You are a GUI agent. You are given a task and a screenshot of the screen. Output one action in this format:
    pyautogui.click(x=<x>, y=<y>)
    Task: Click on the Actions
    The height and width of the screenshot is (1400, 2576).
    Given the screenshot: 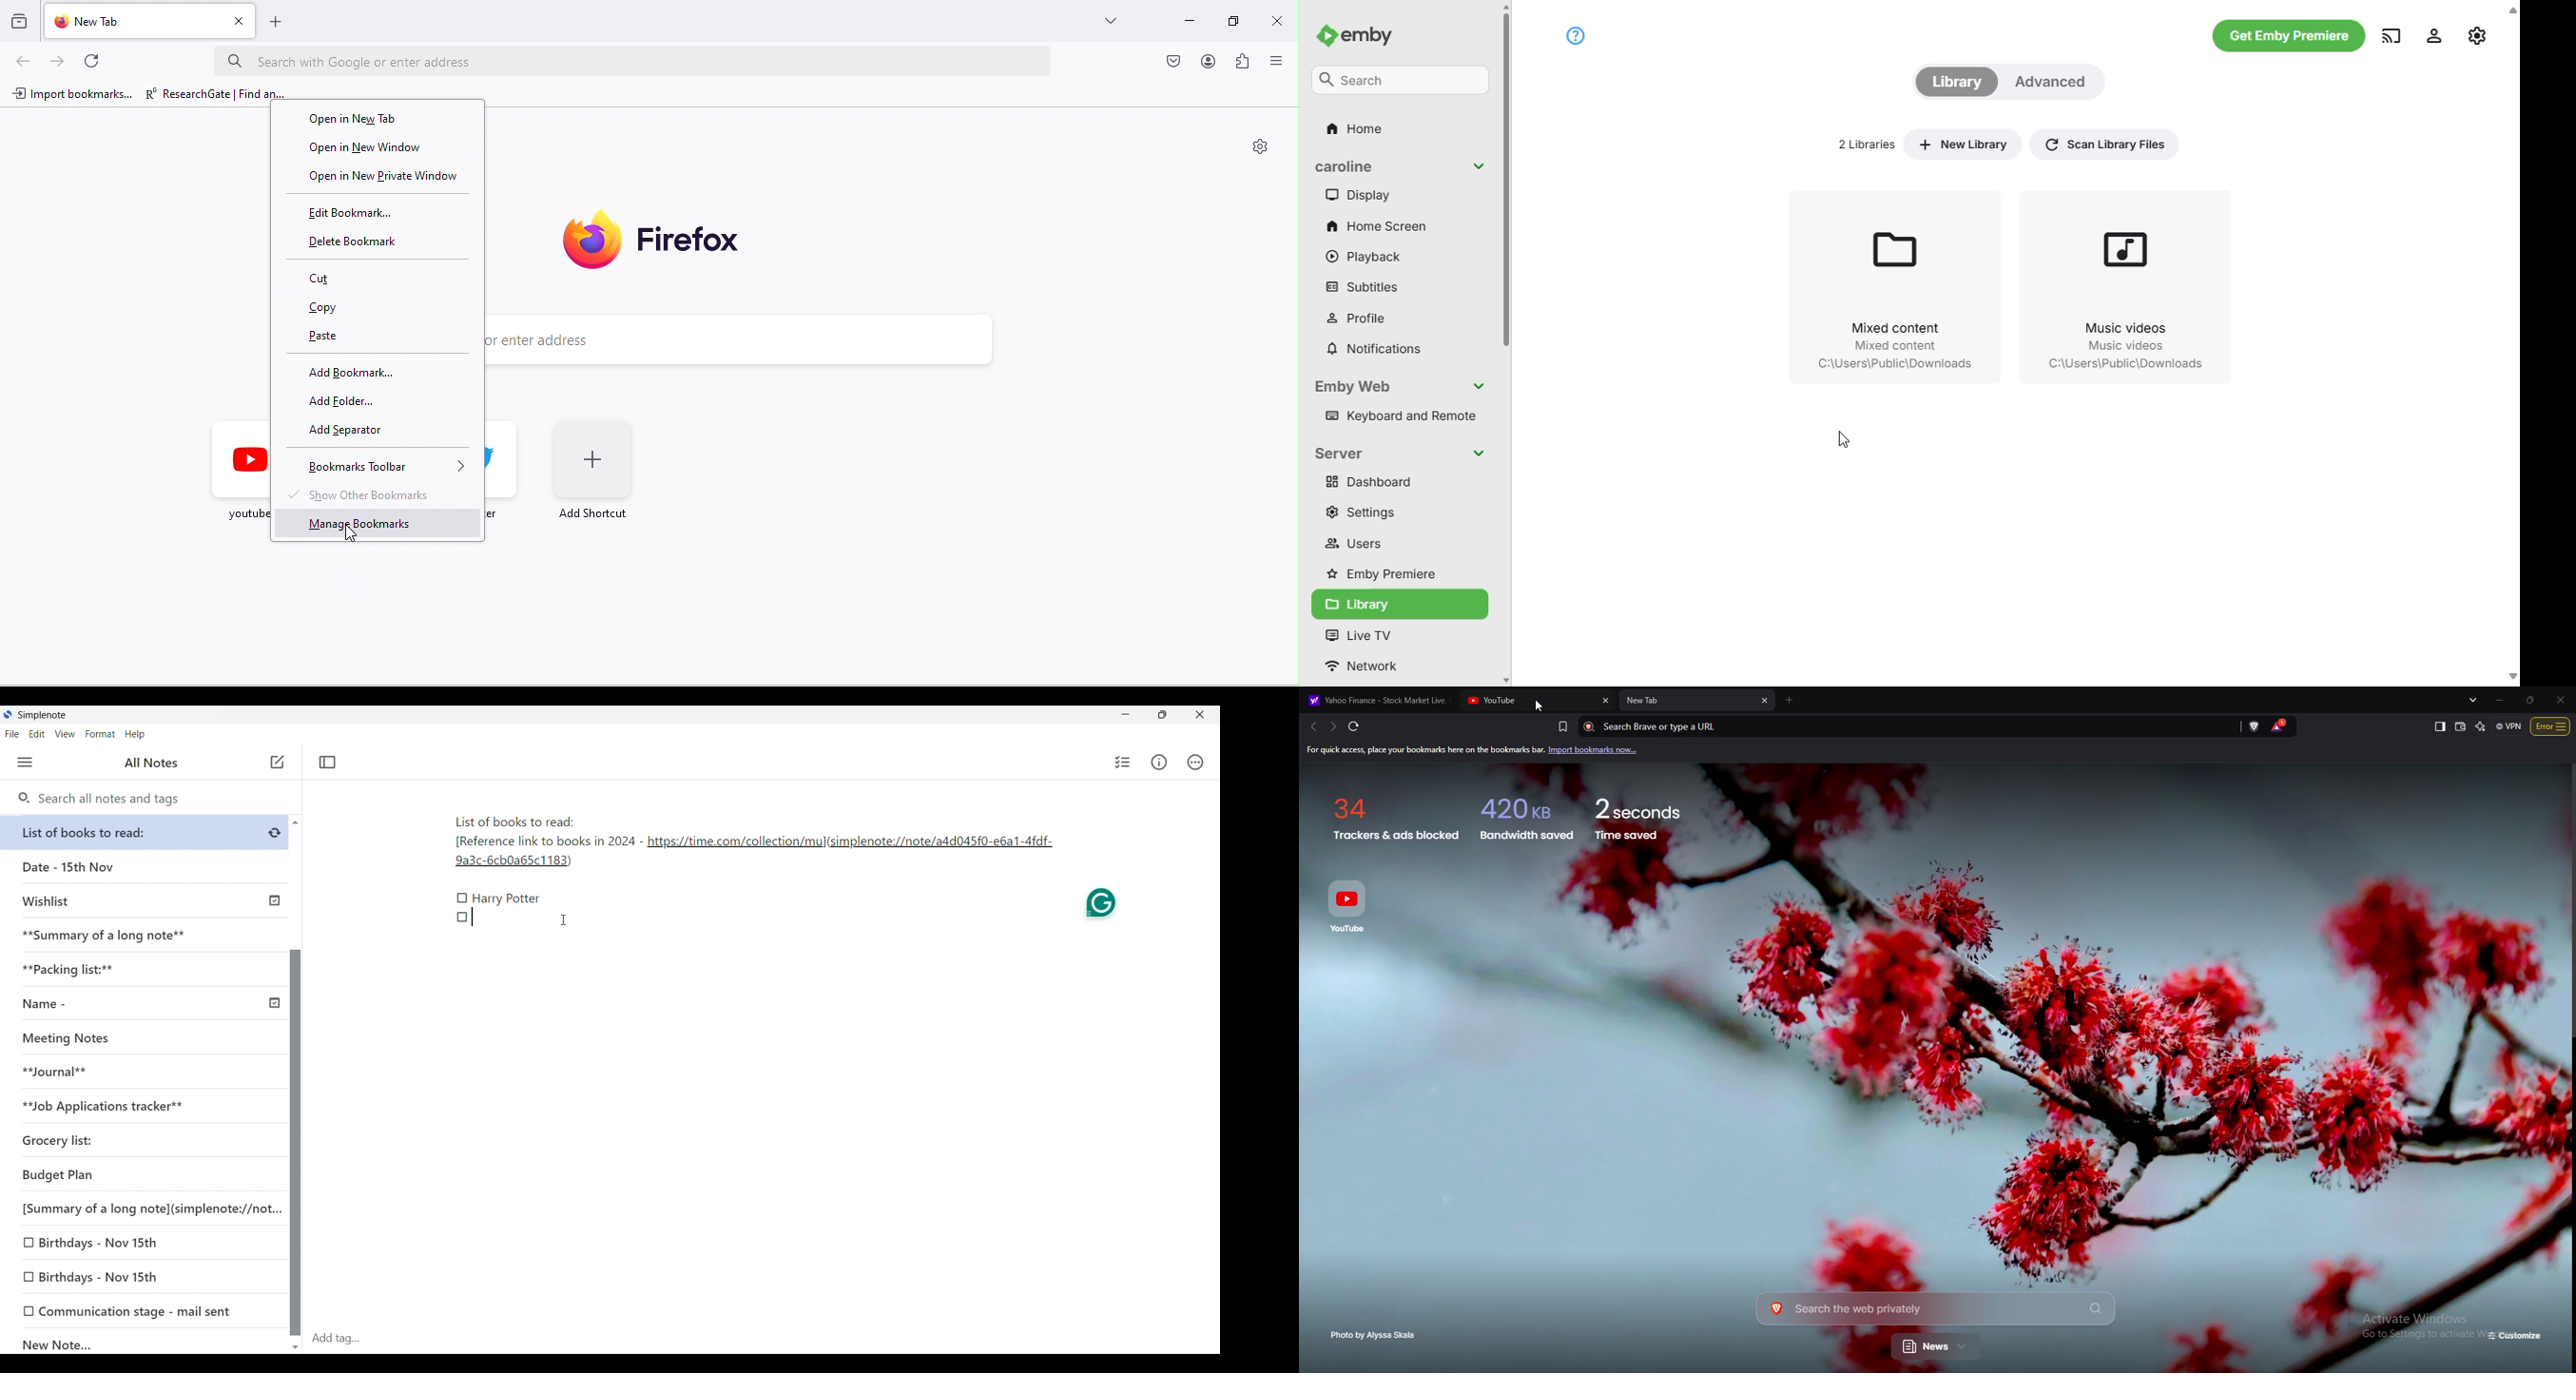 What is the action you would take?
    pyautogui.click(x=1196, y=762)
    